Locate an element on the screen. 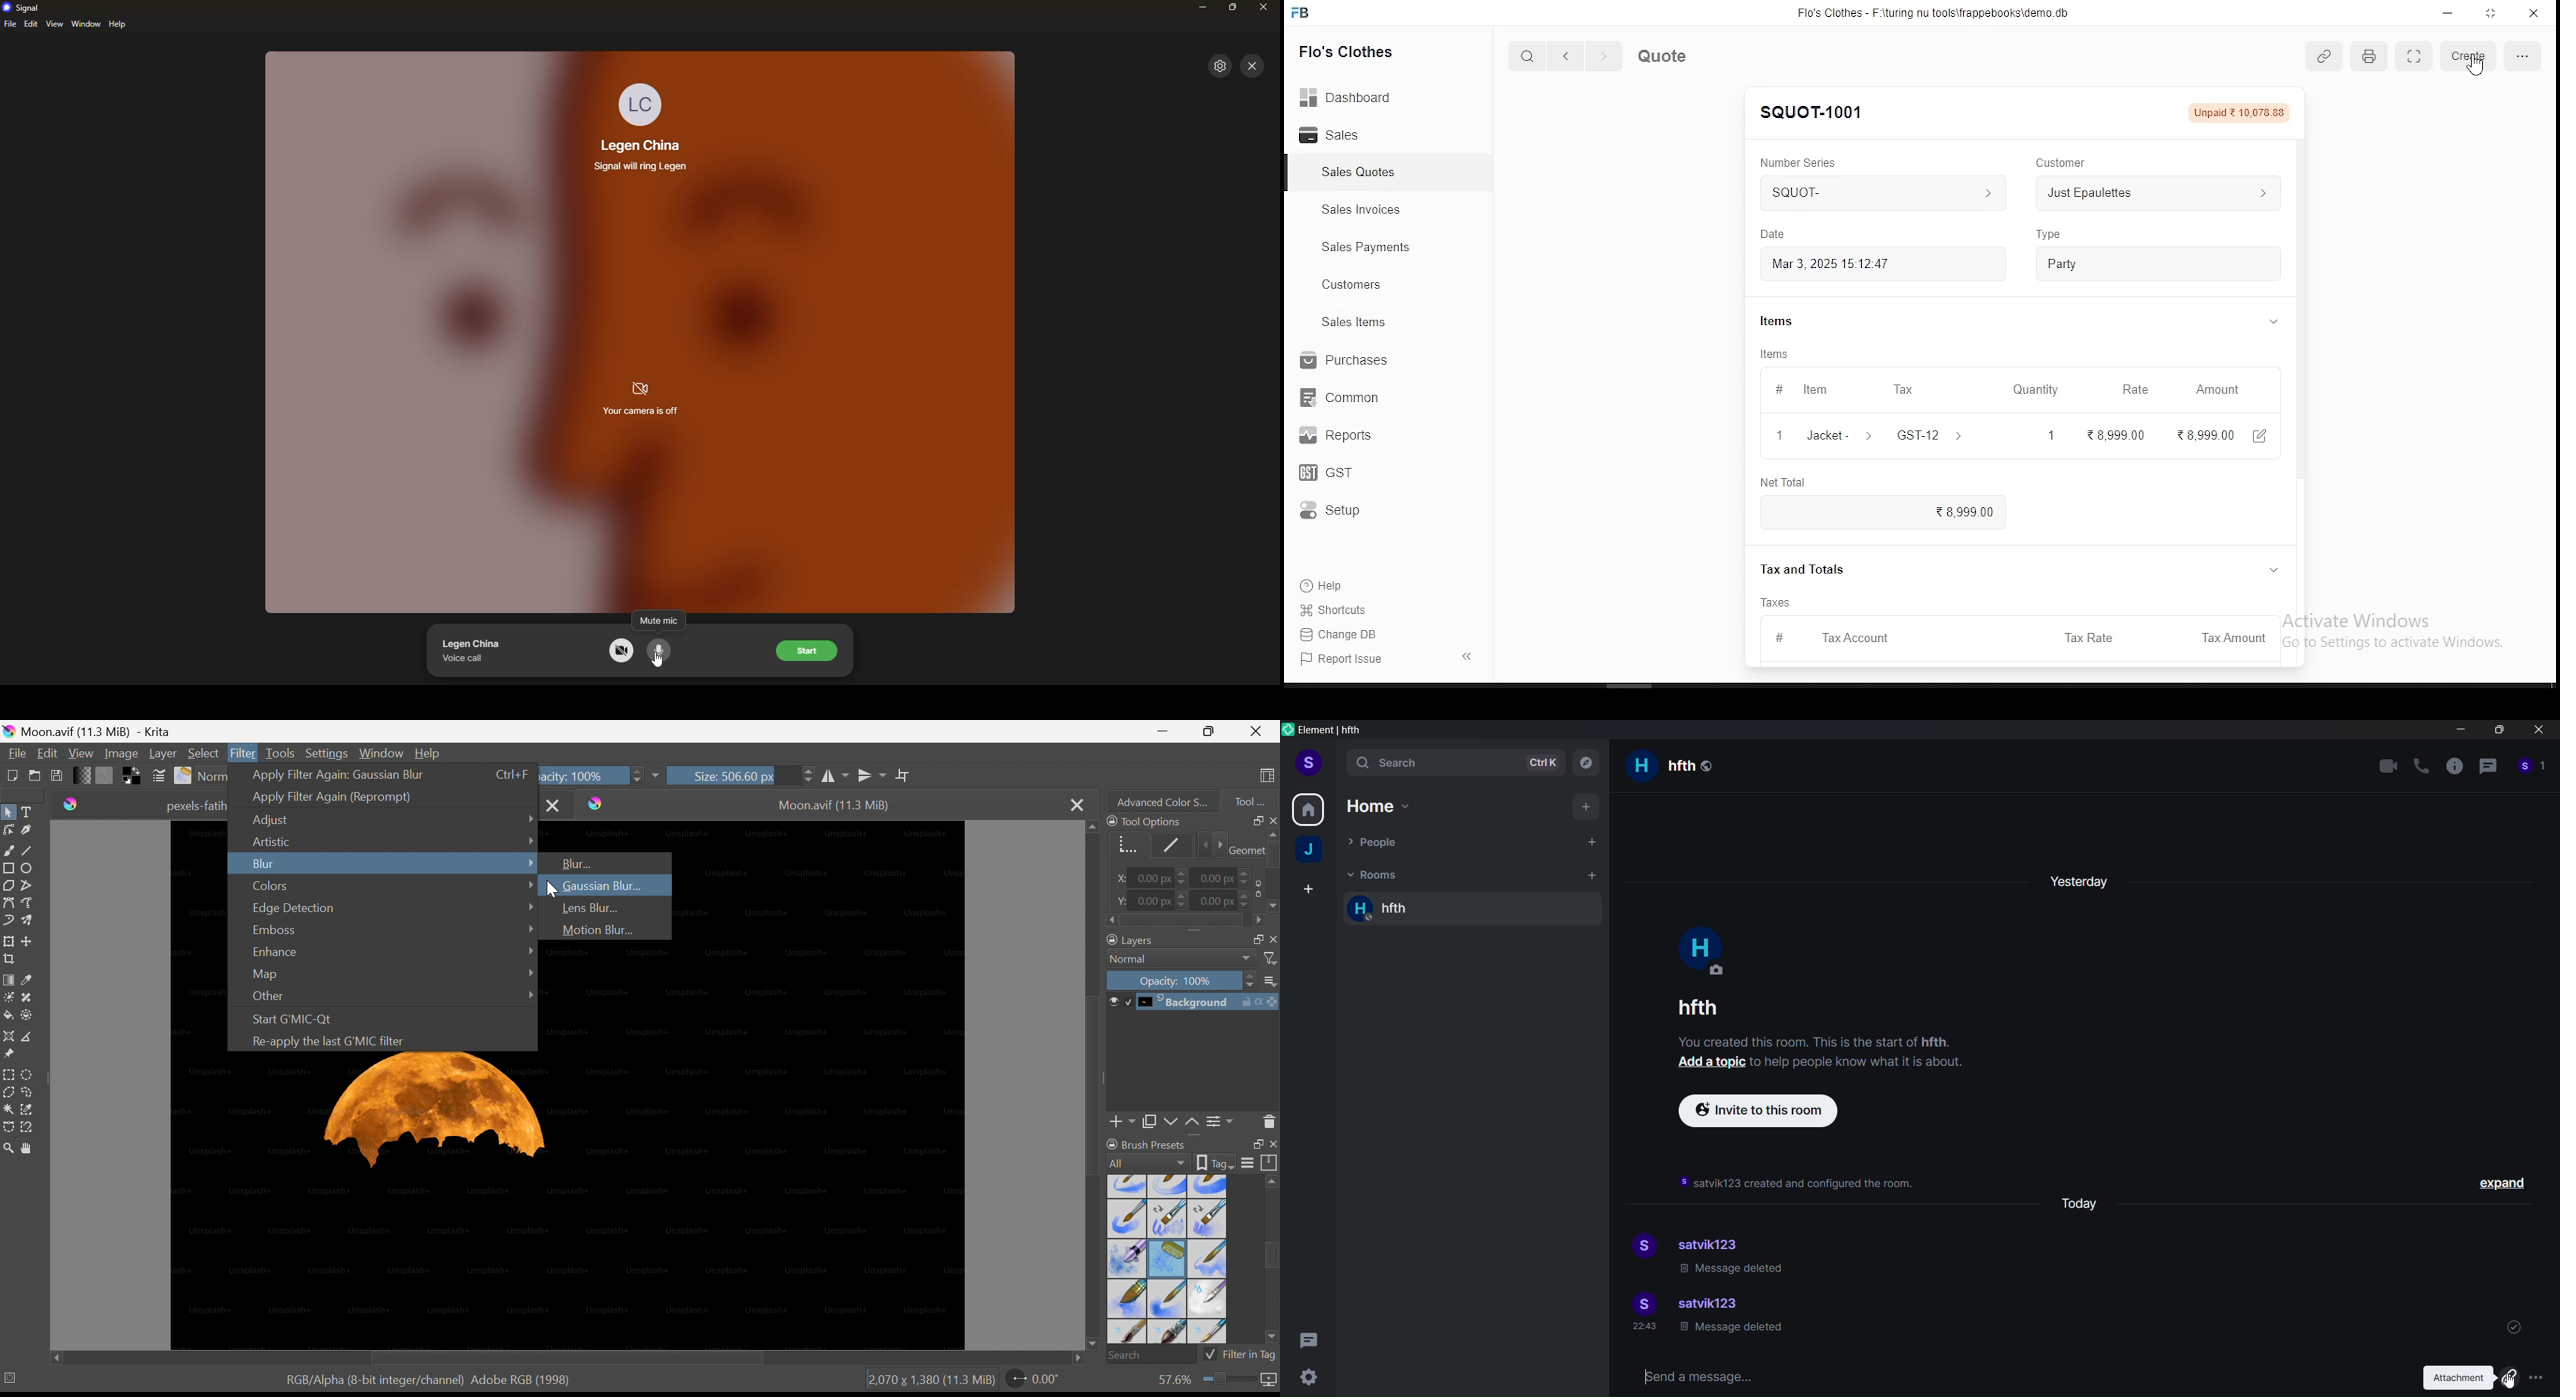 This screenshot has width=2576, height=1400. Close is located at coordinates (1076, 803).